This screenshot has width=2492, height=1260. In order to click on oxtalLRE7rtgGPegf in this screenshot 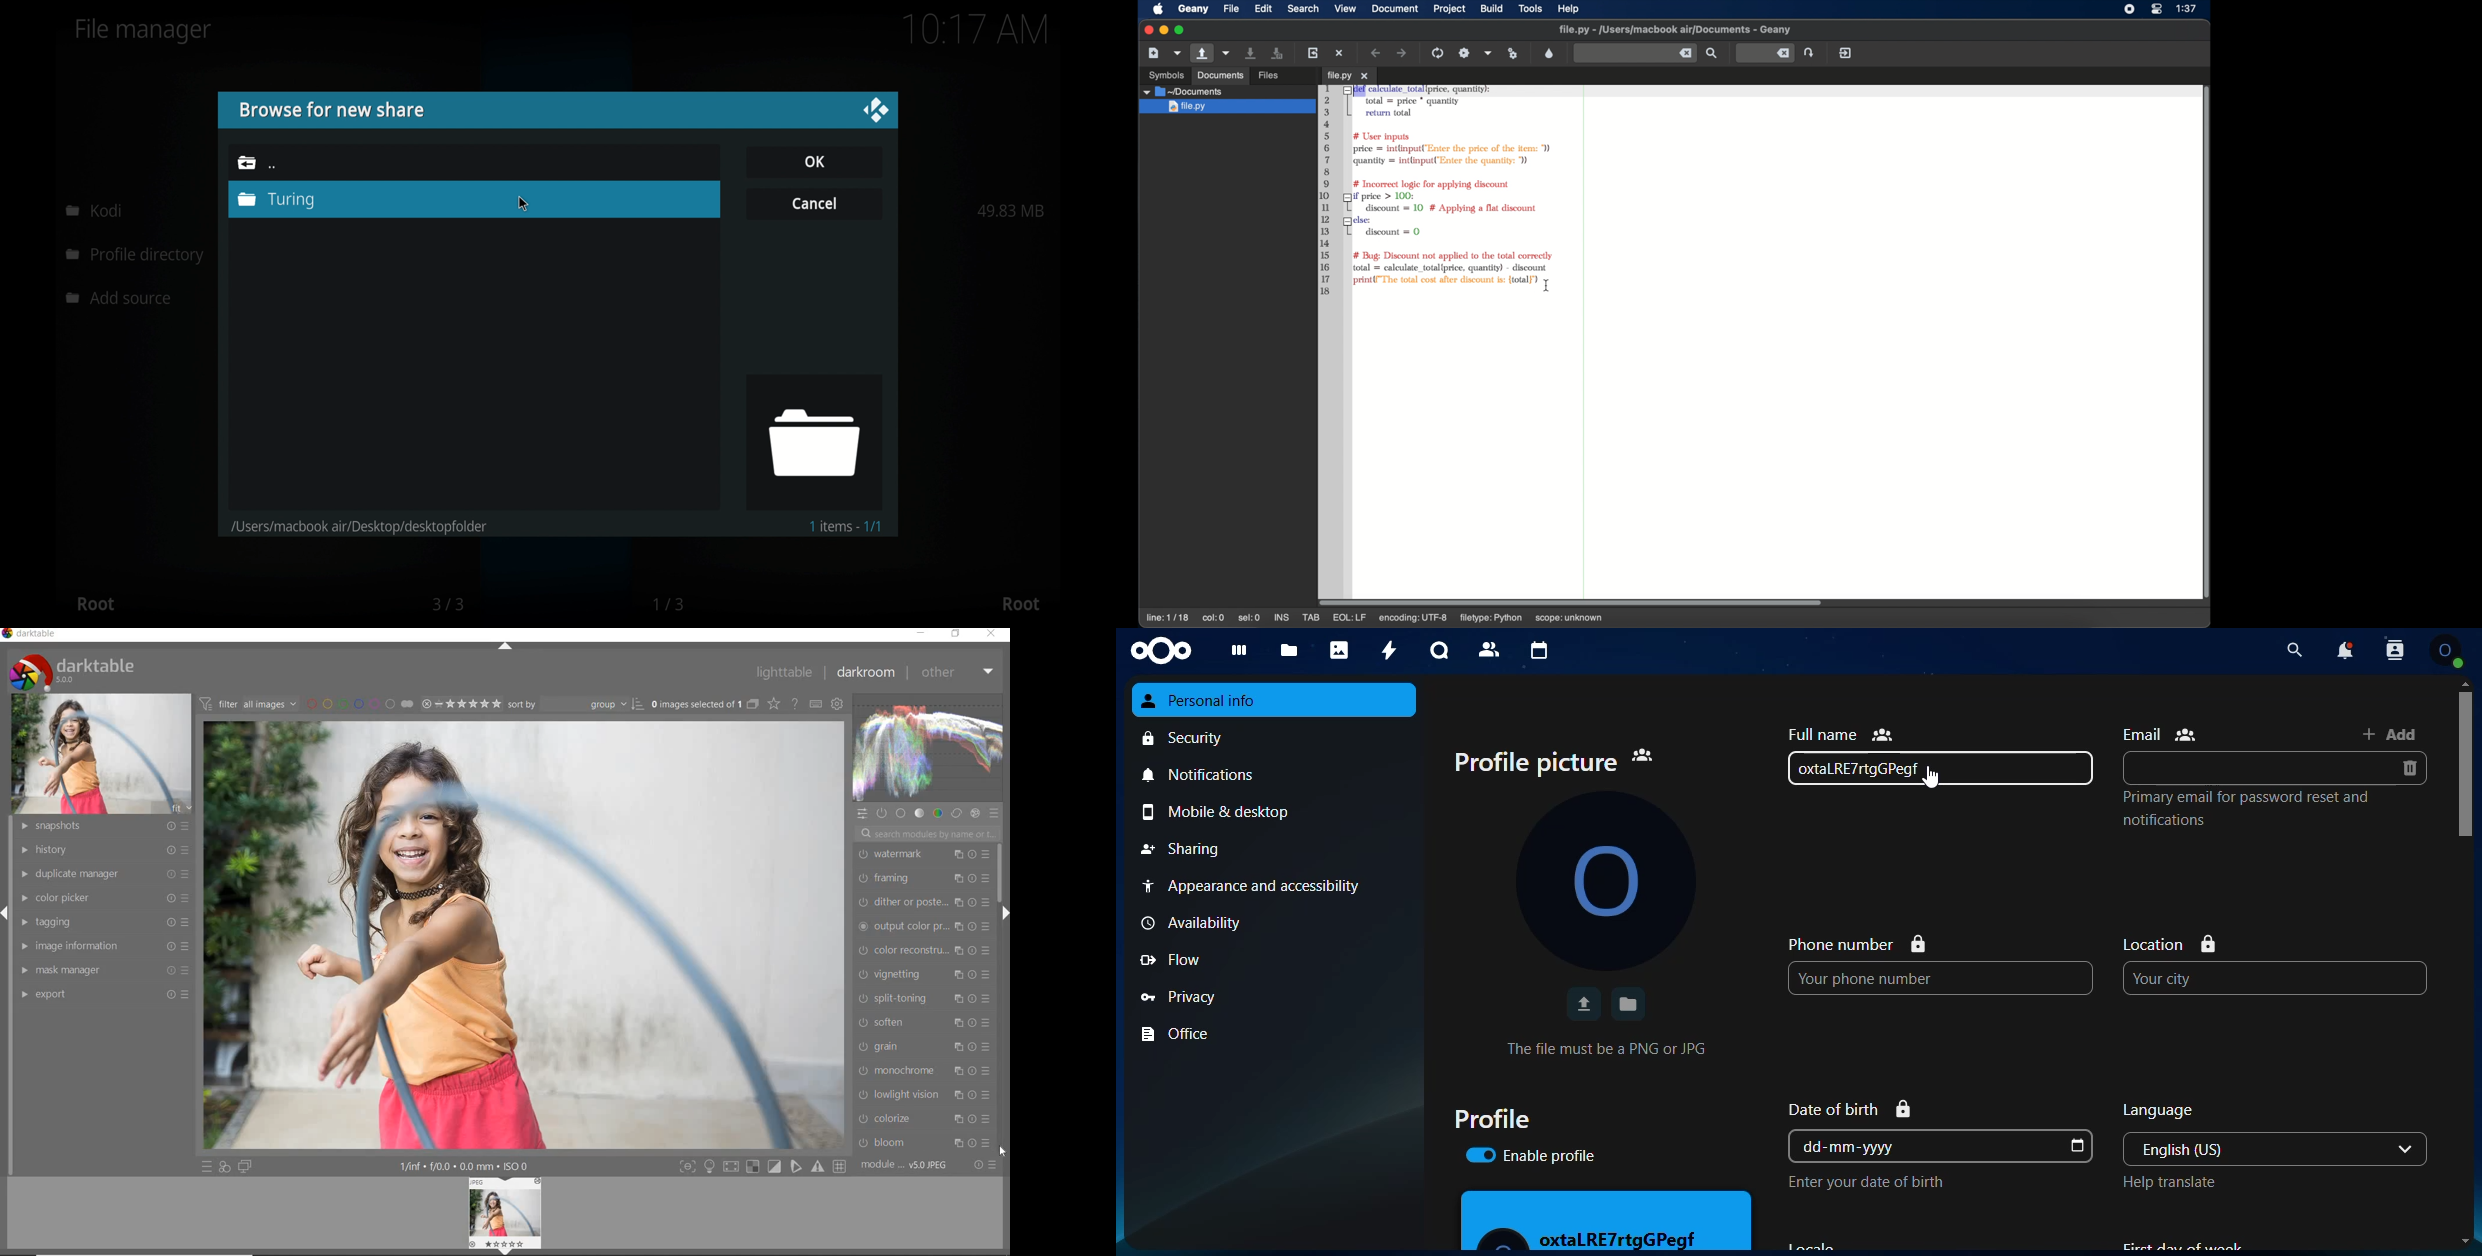, I will do `click(1940, 768)`.